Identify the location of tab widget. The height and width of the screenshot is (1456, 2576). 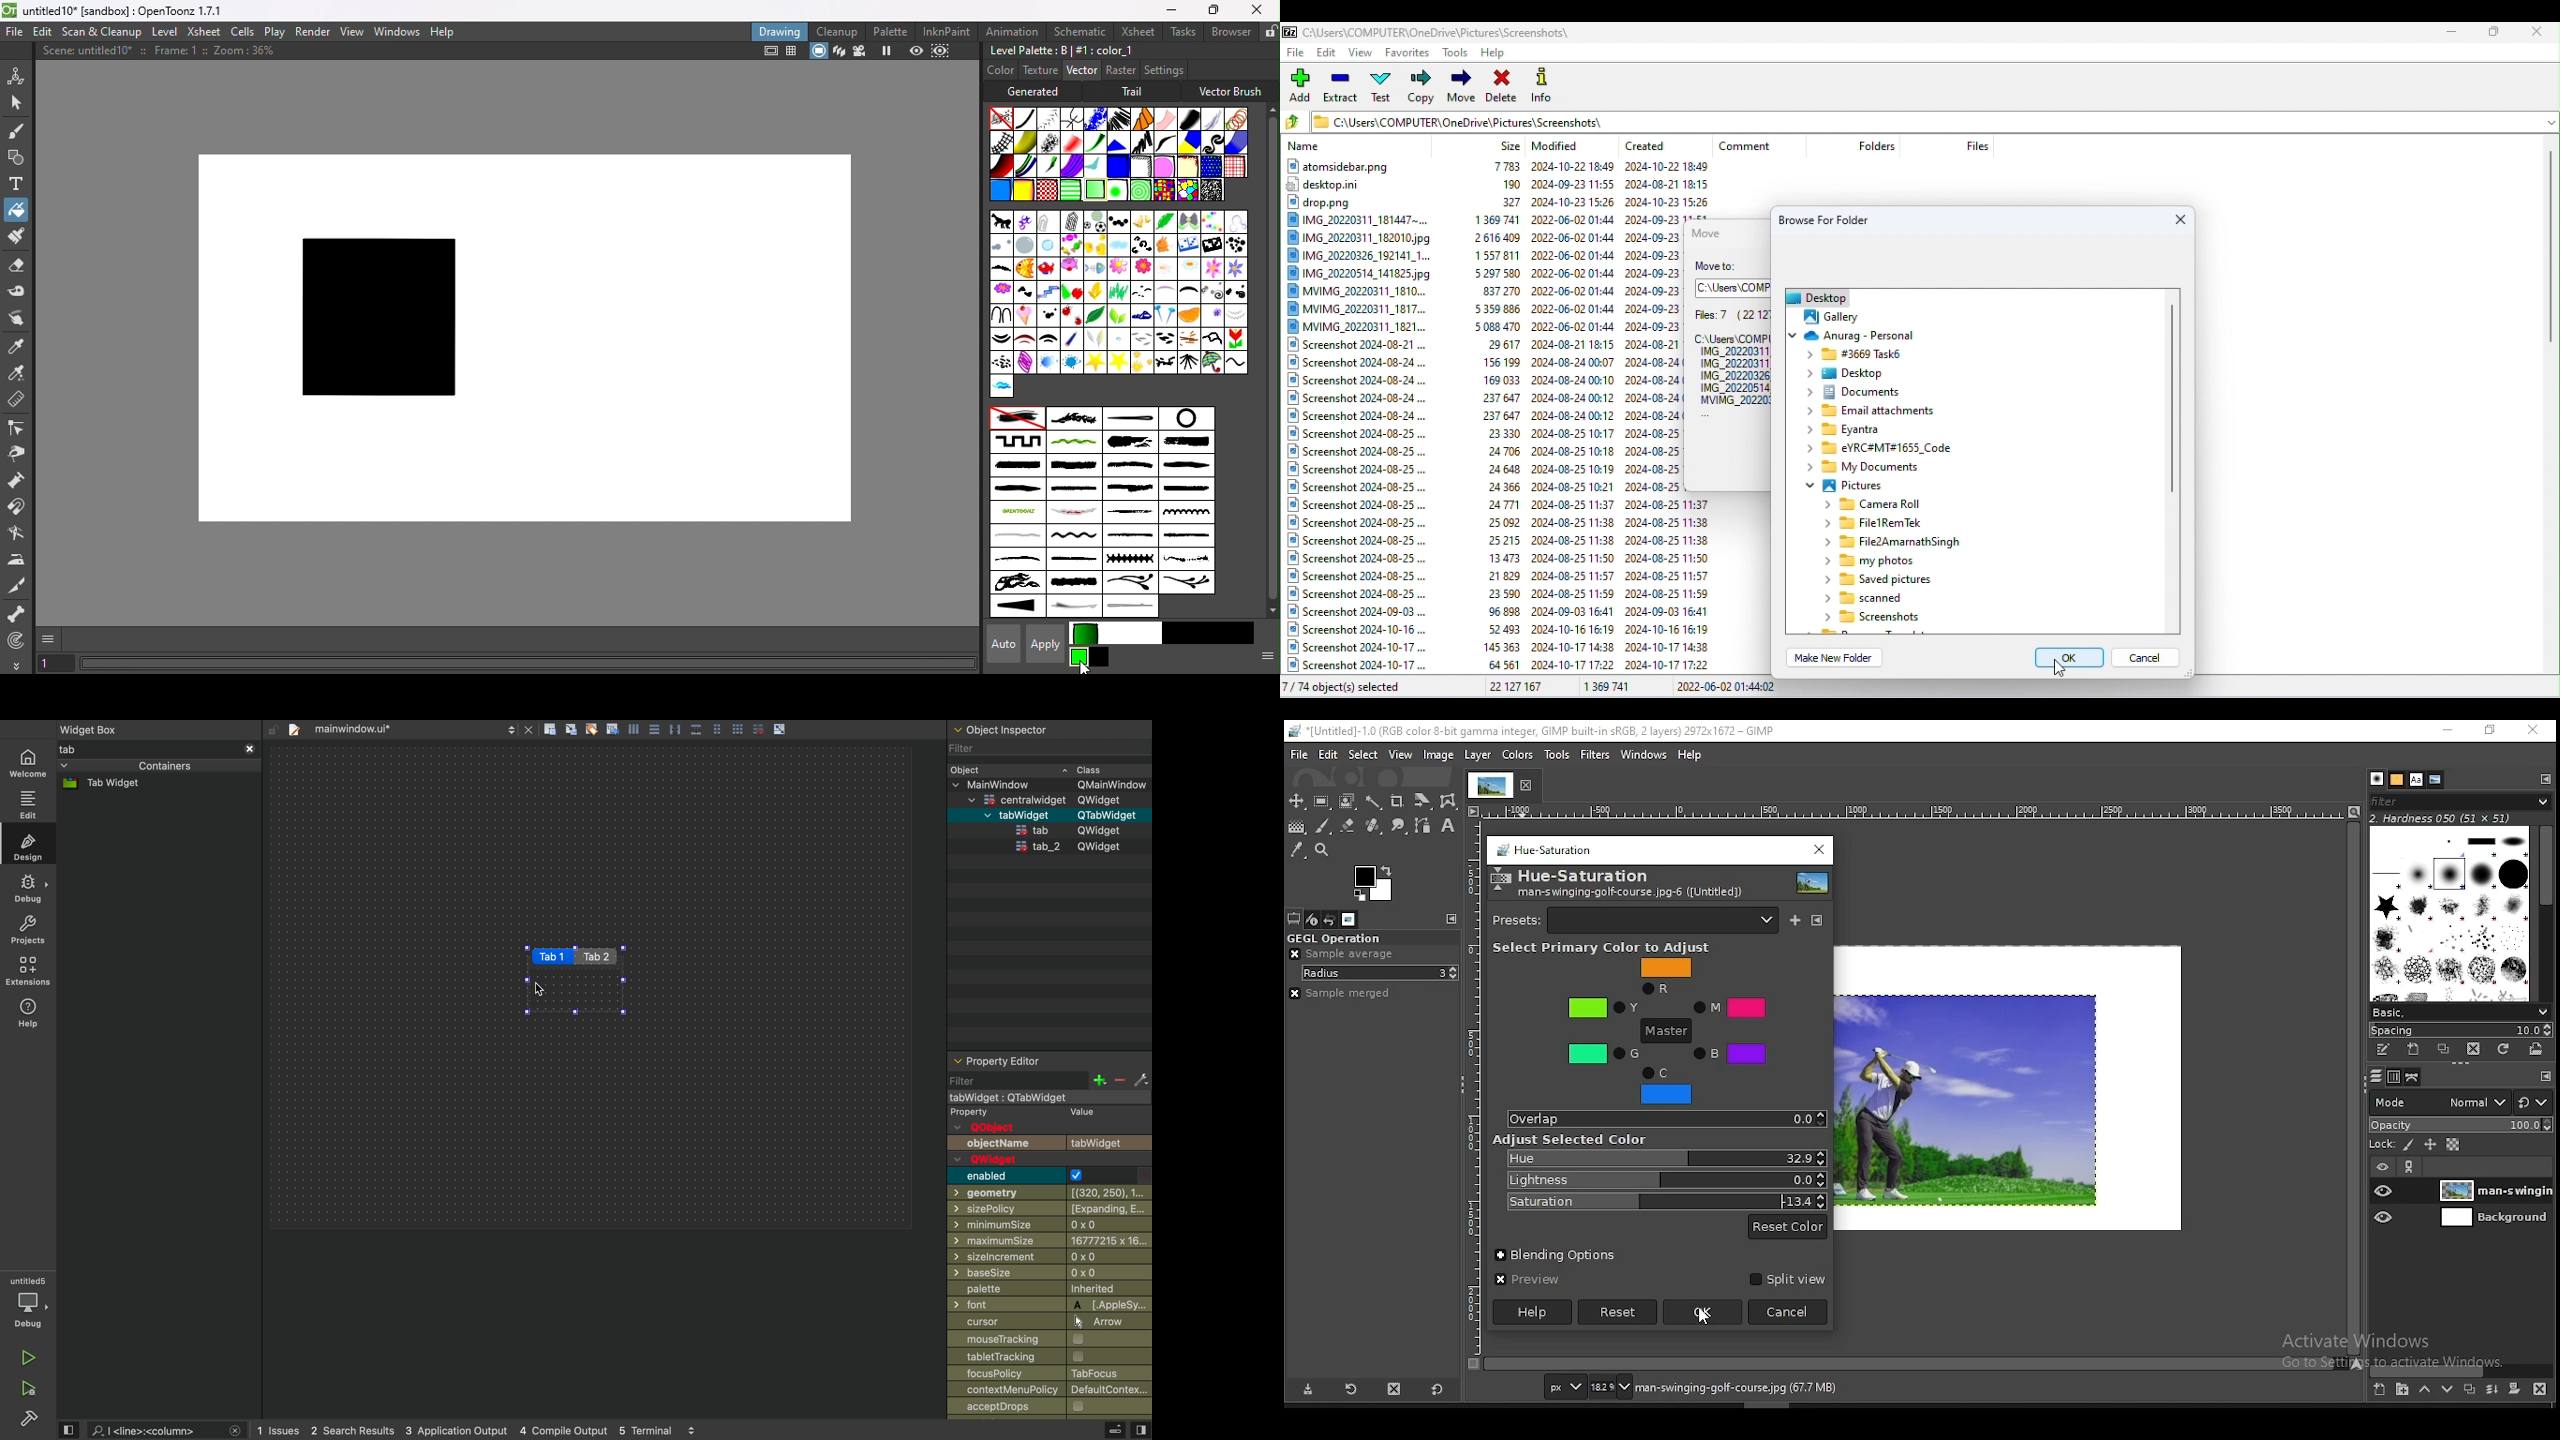
(118, 784).